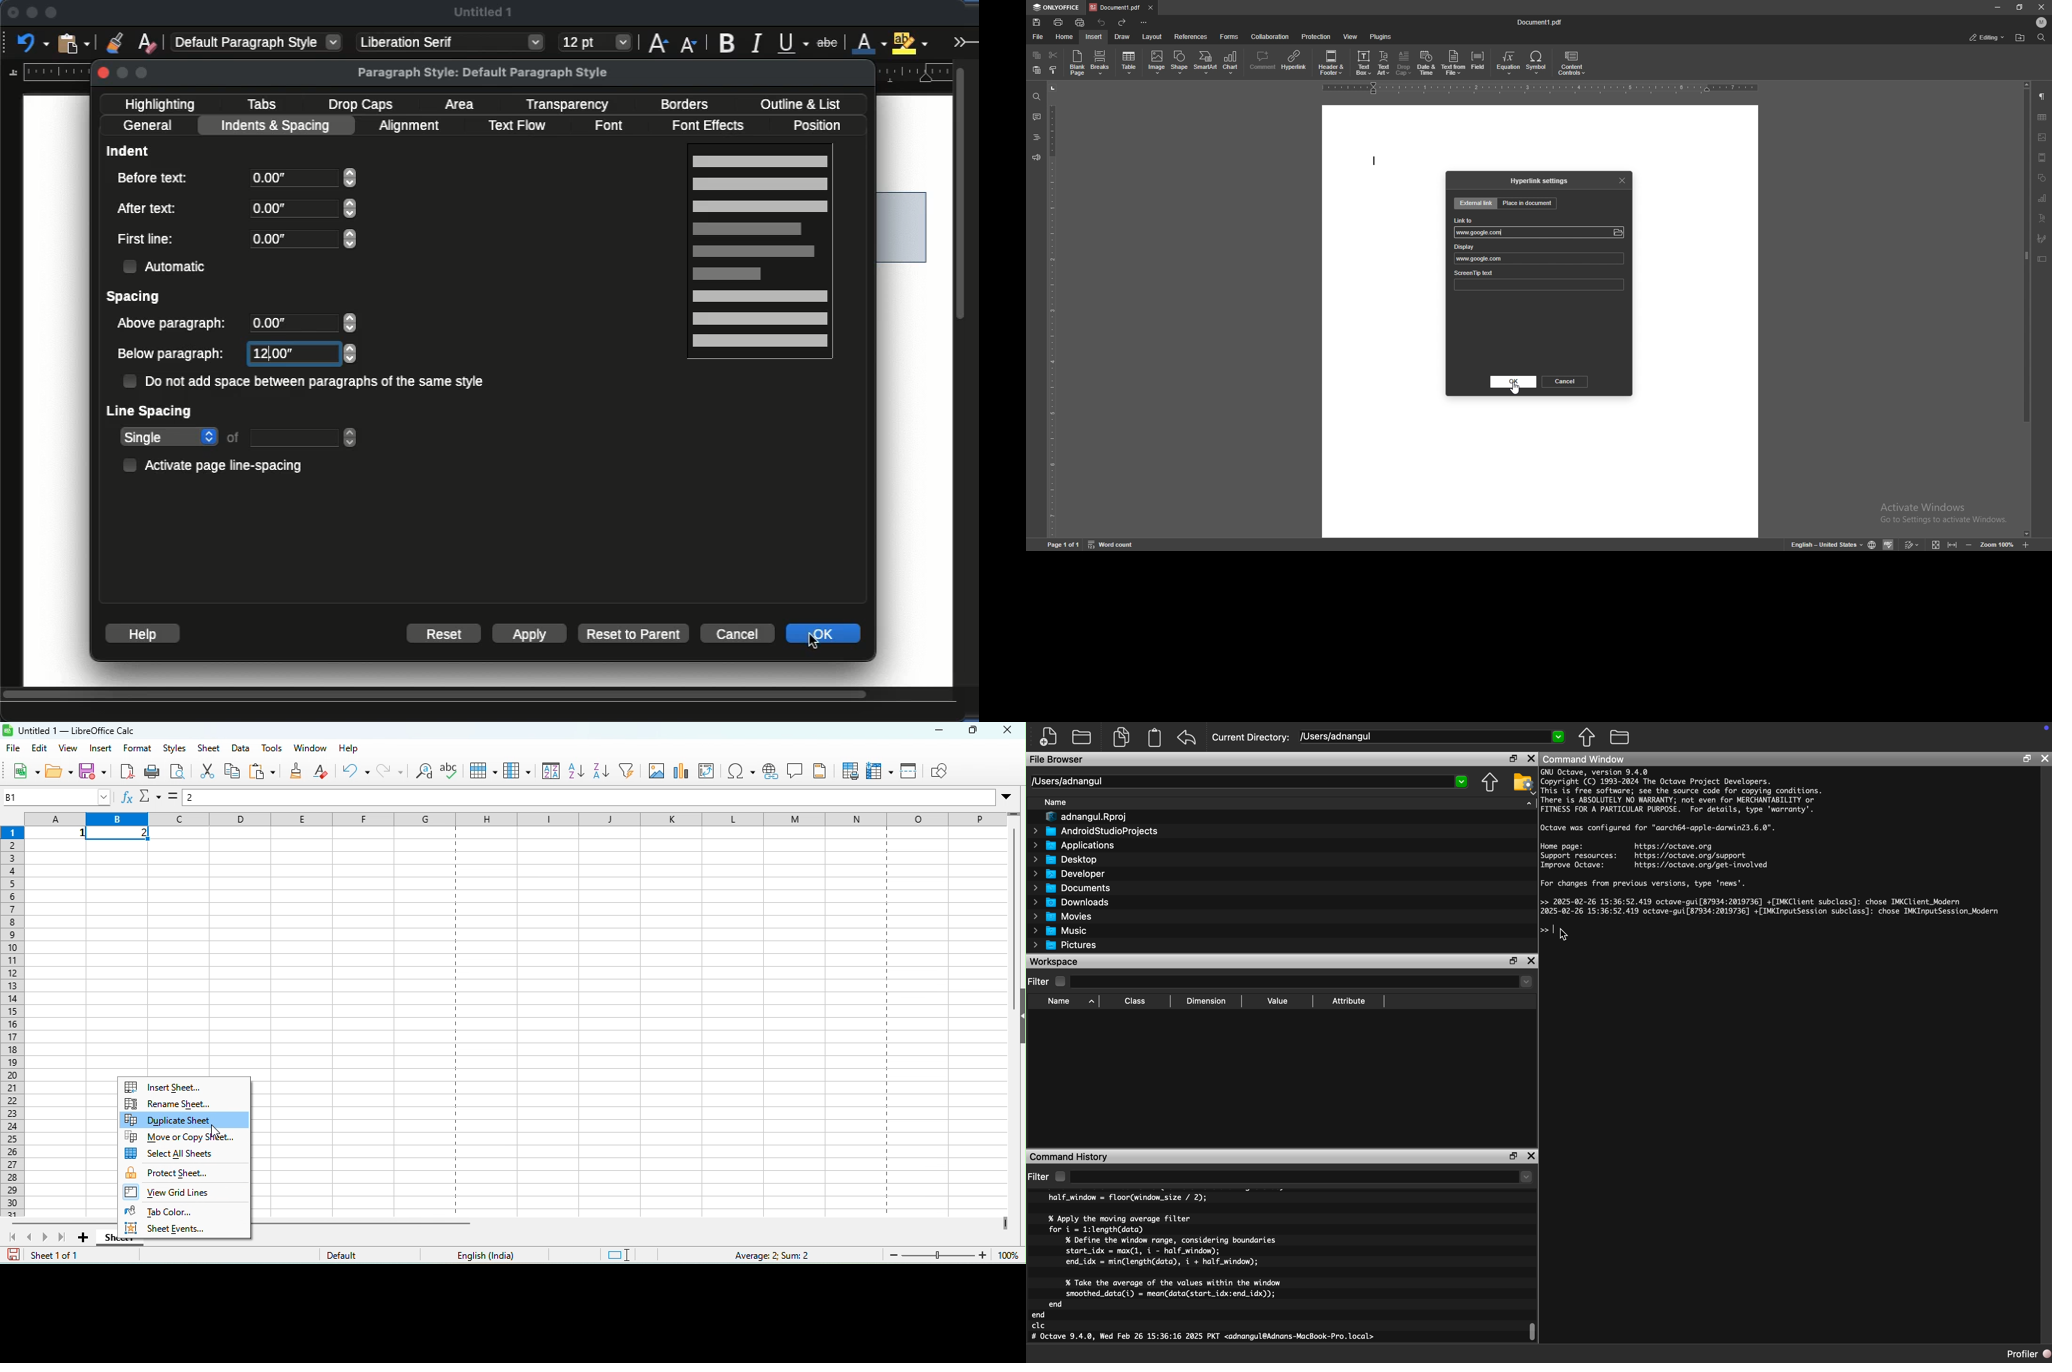  I want to click on do no add space paragraphs of the same style, so click(305, 382).